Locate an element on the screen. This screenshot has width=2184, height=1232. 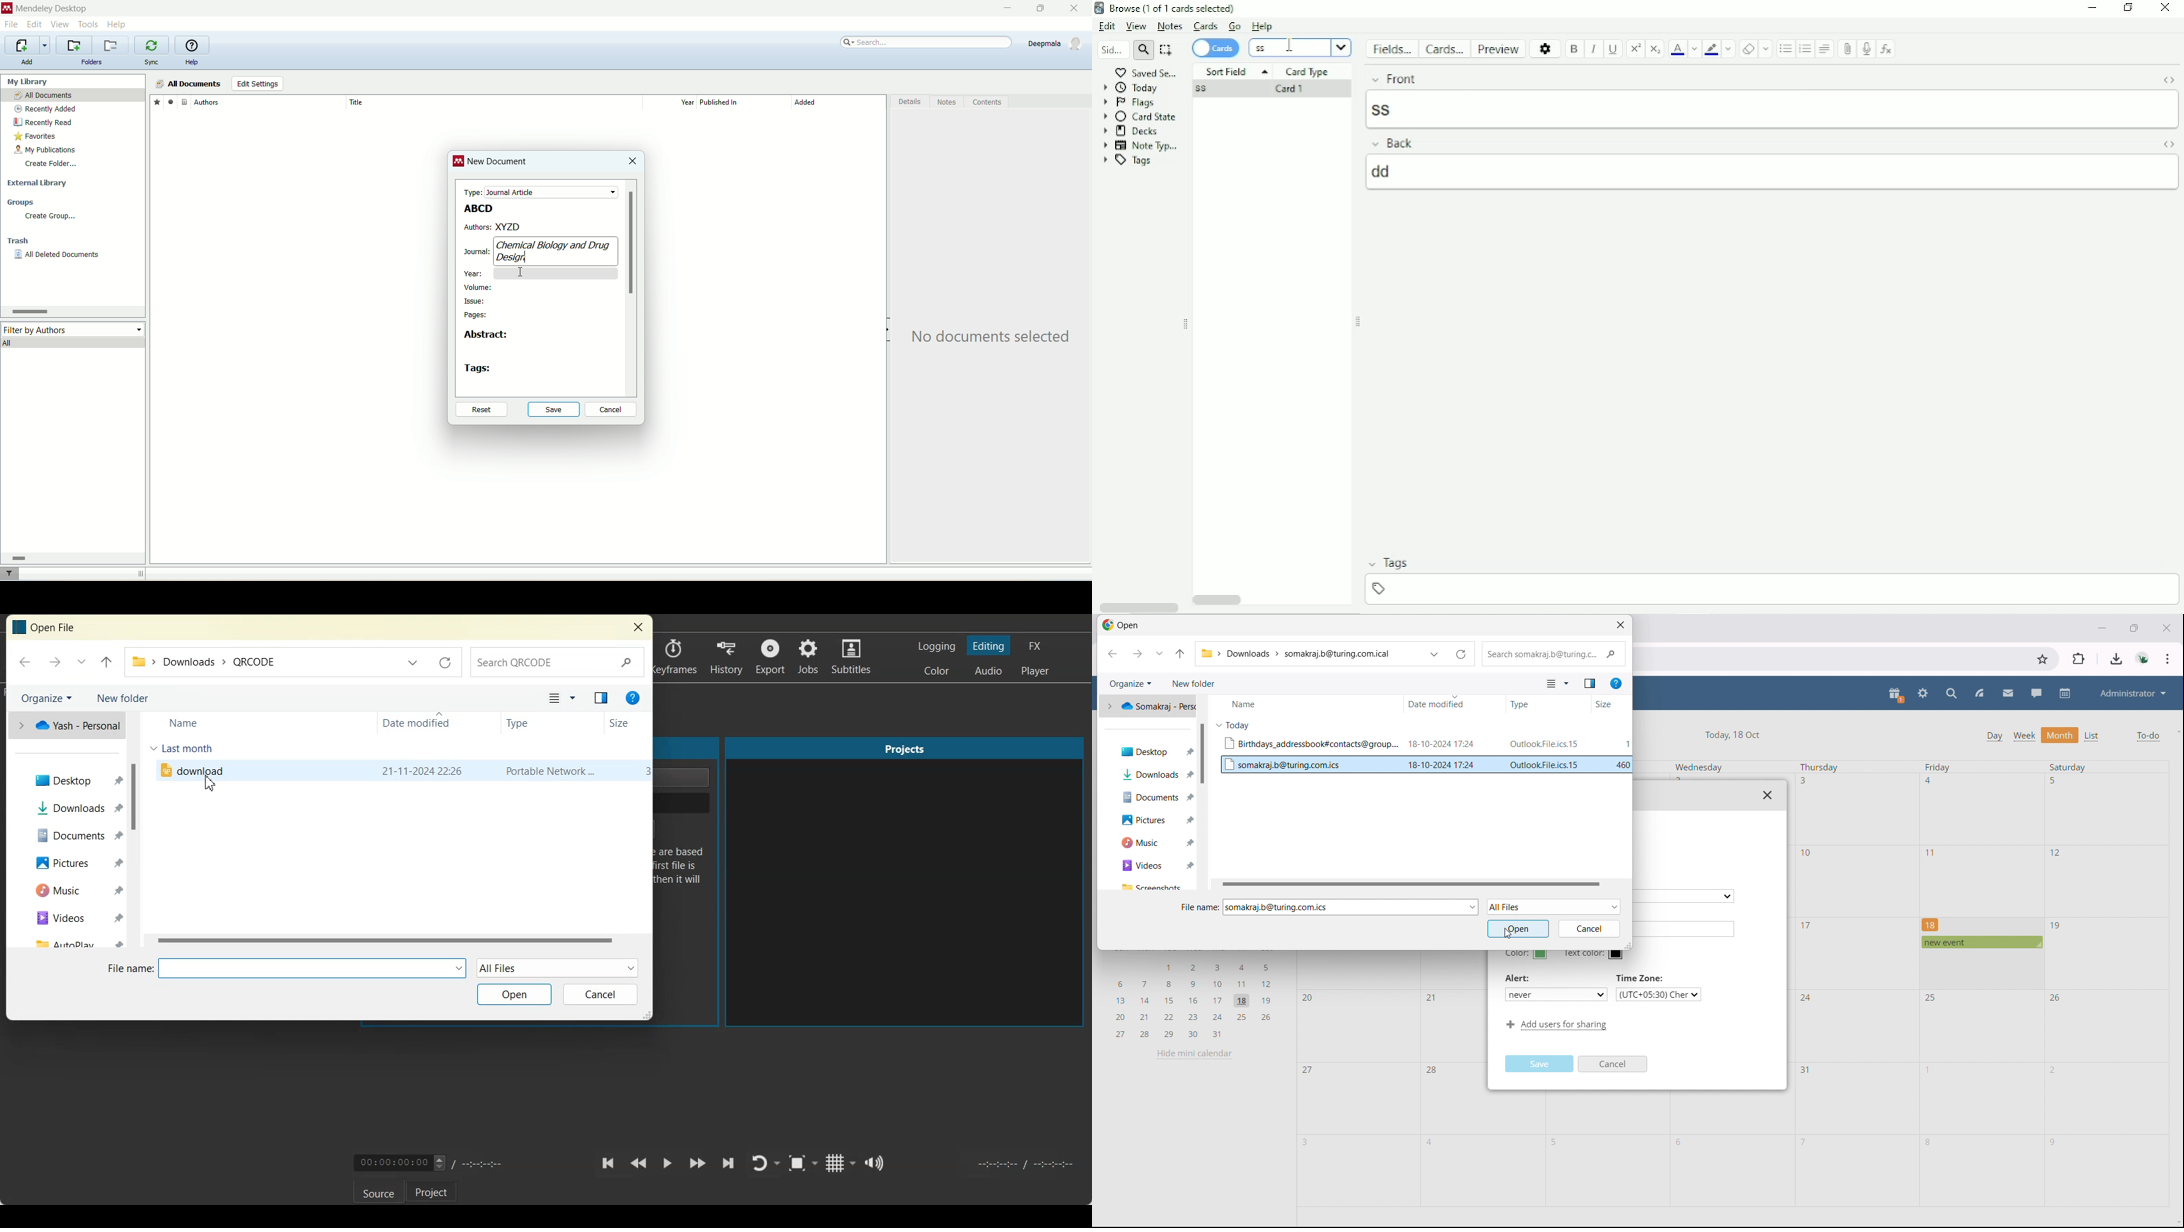
Card State is located at coordinates (1144, 116).